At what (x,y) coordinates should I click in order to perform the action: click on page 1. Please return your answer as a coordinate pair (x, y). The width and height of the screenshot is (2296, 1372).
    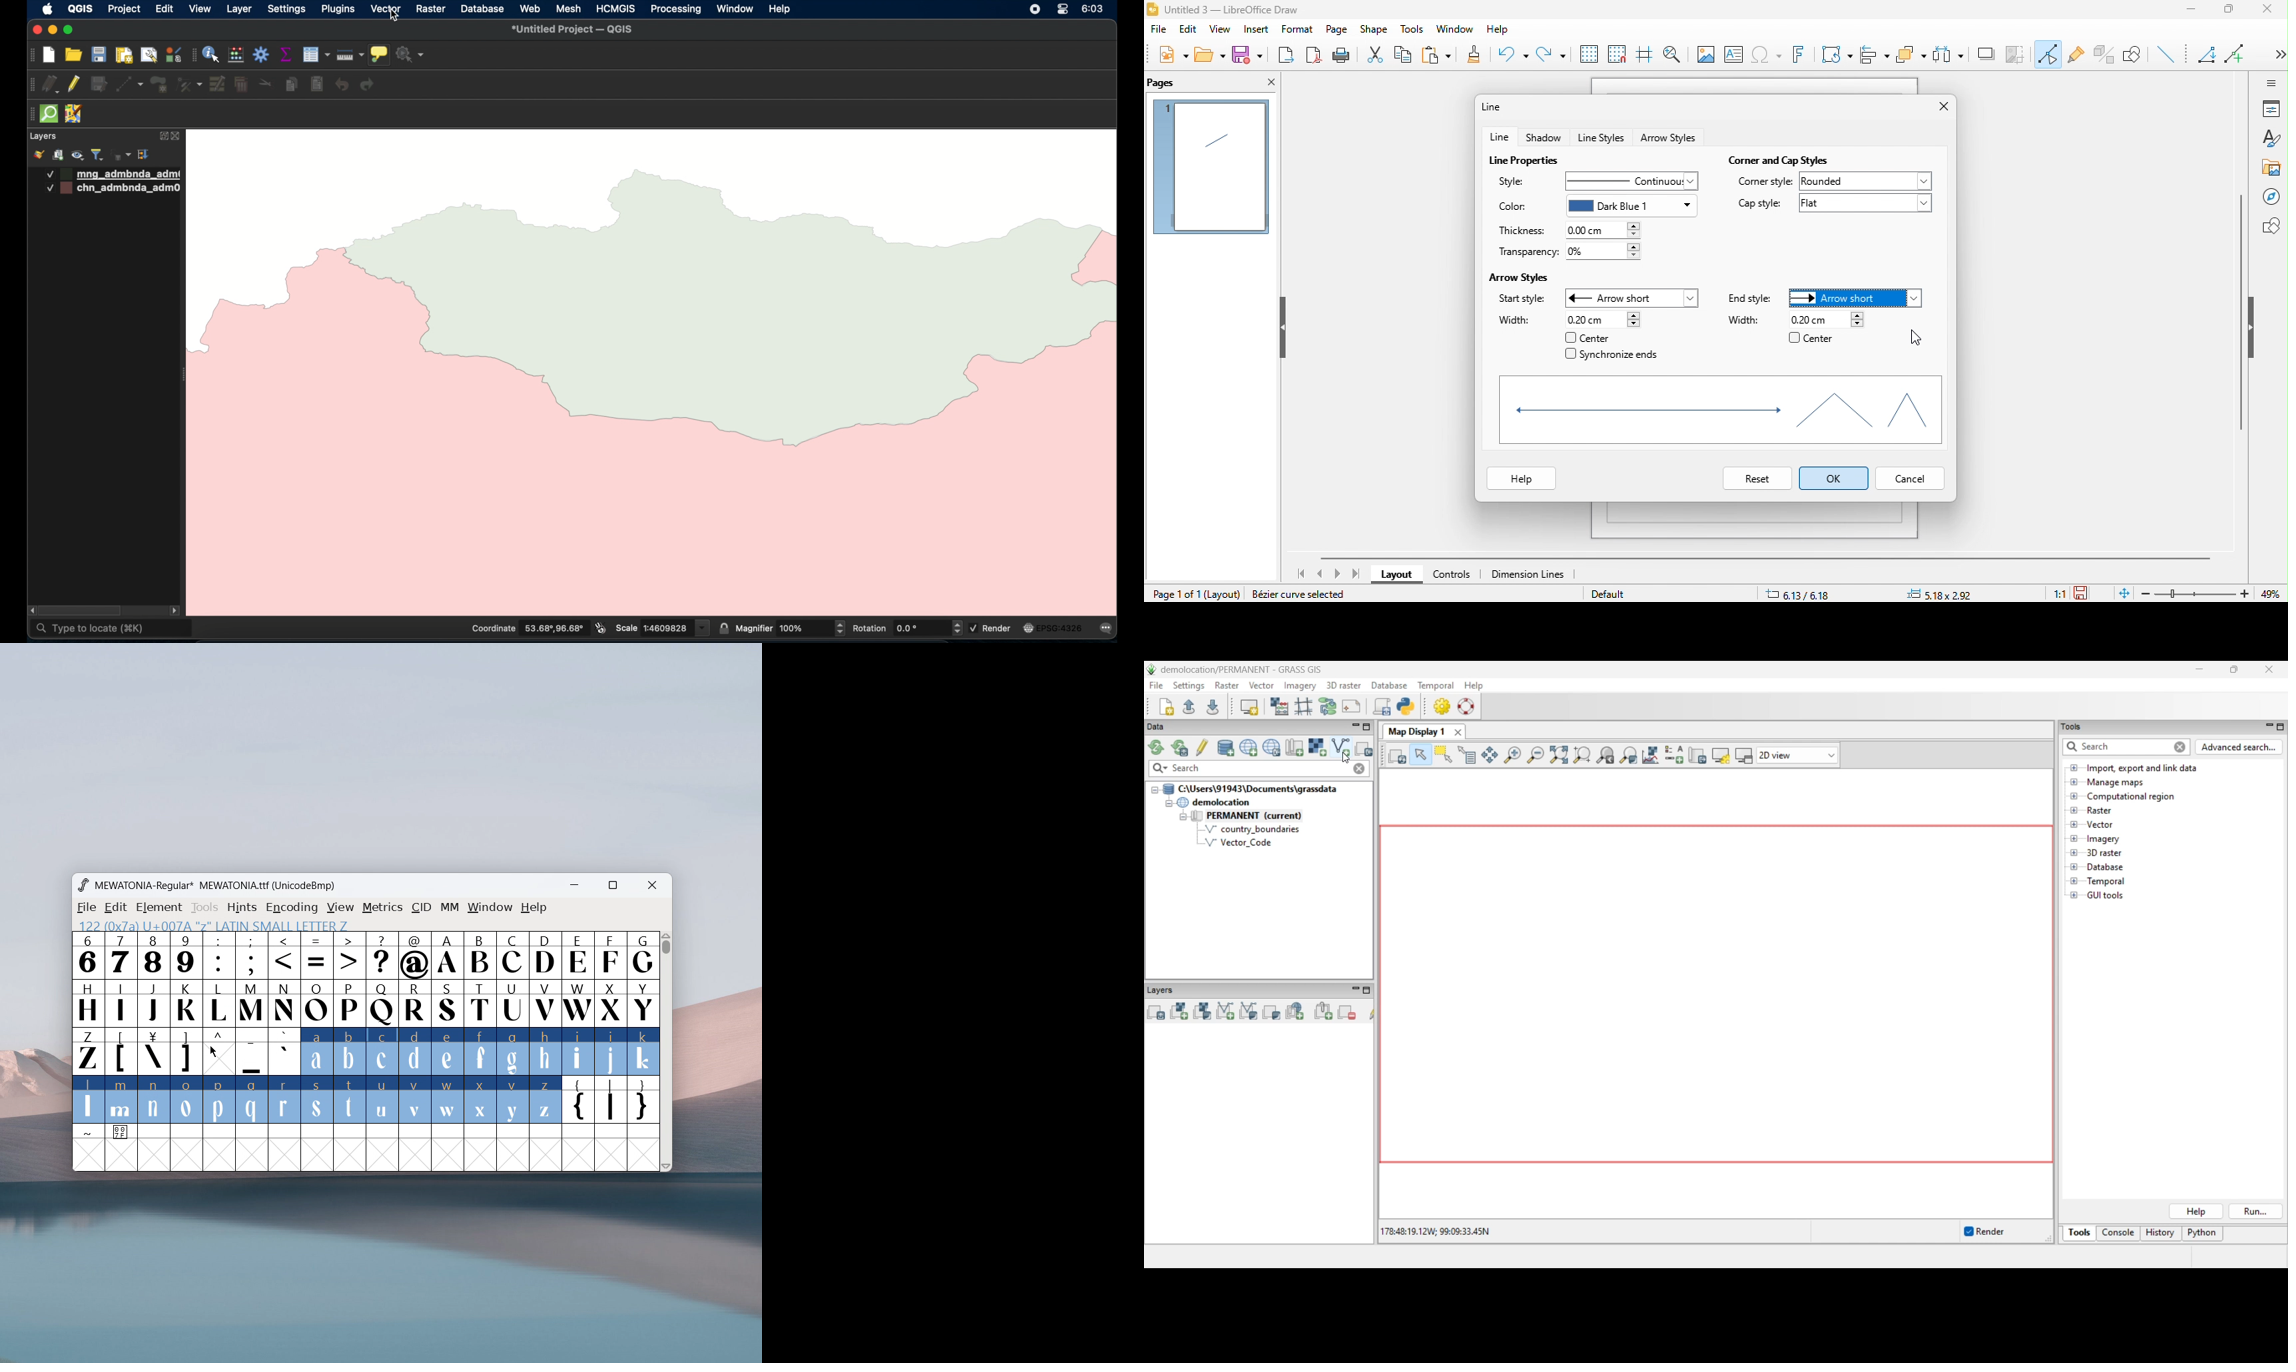
    Looking at the image, I should click on (1211, 167).